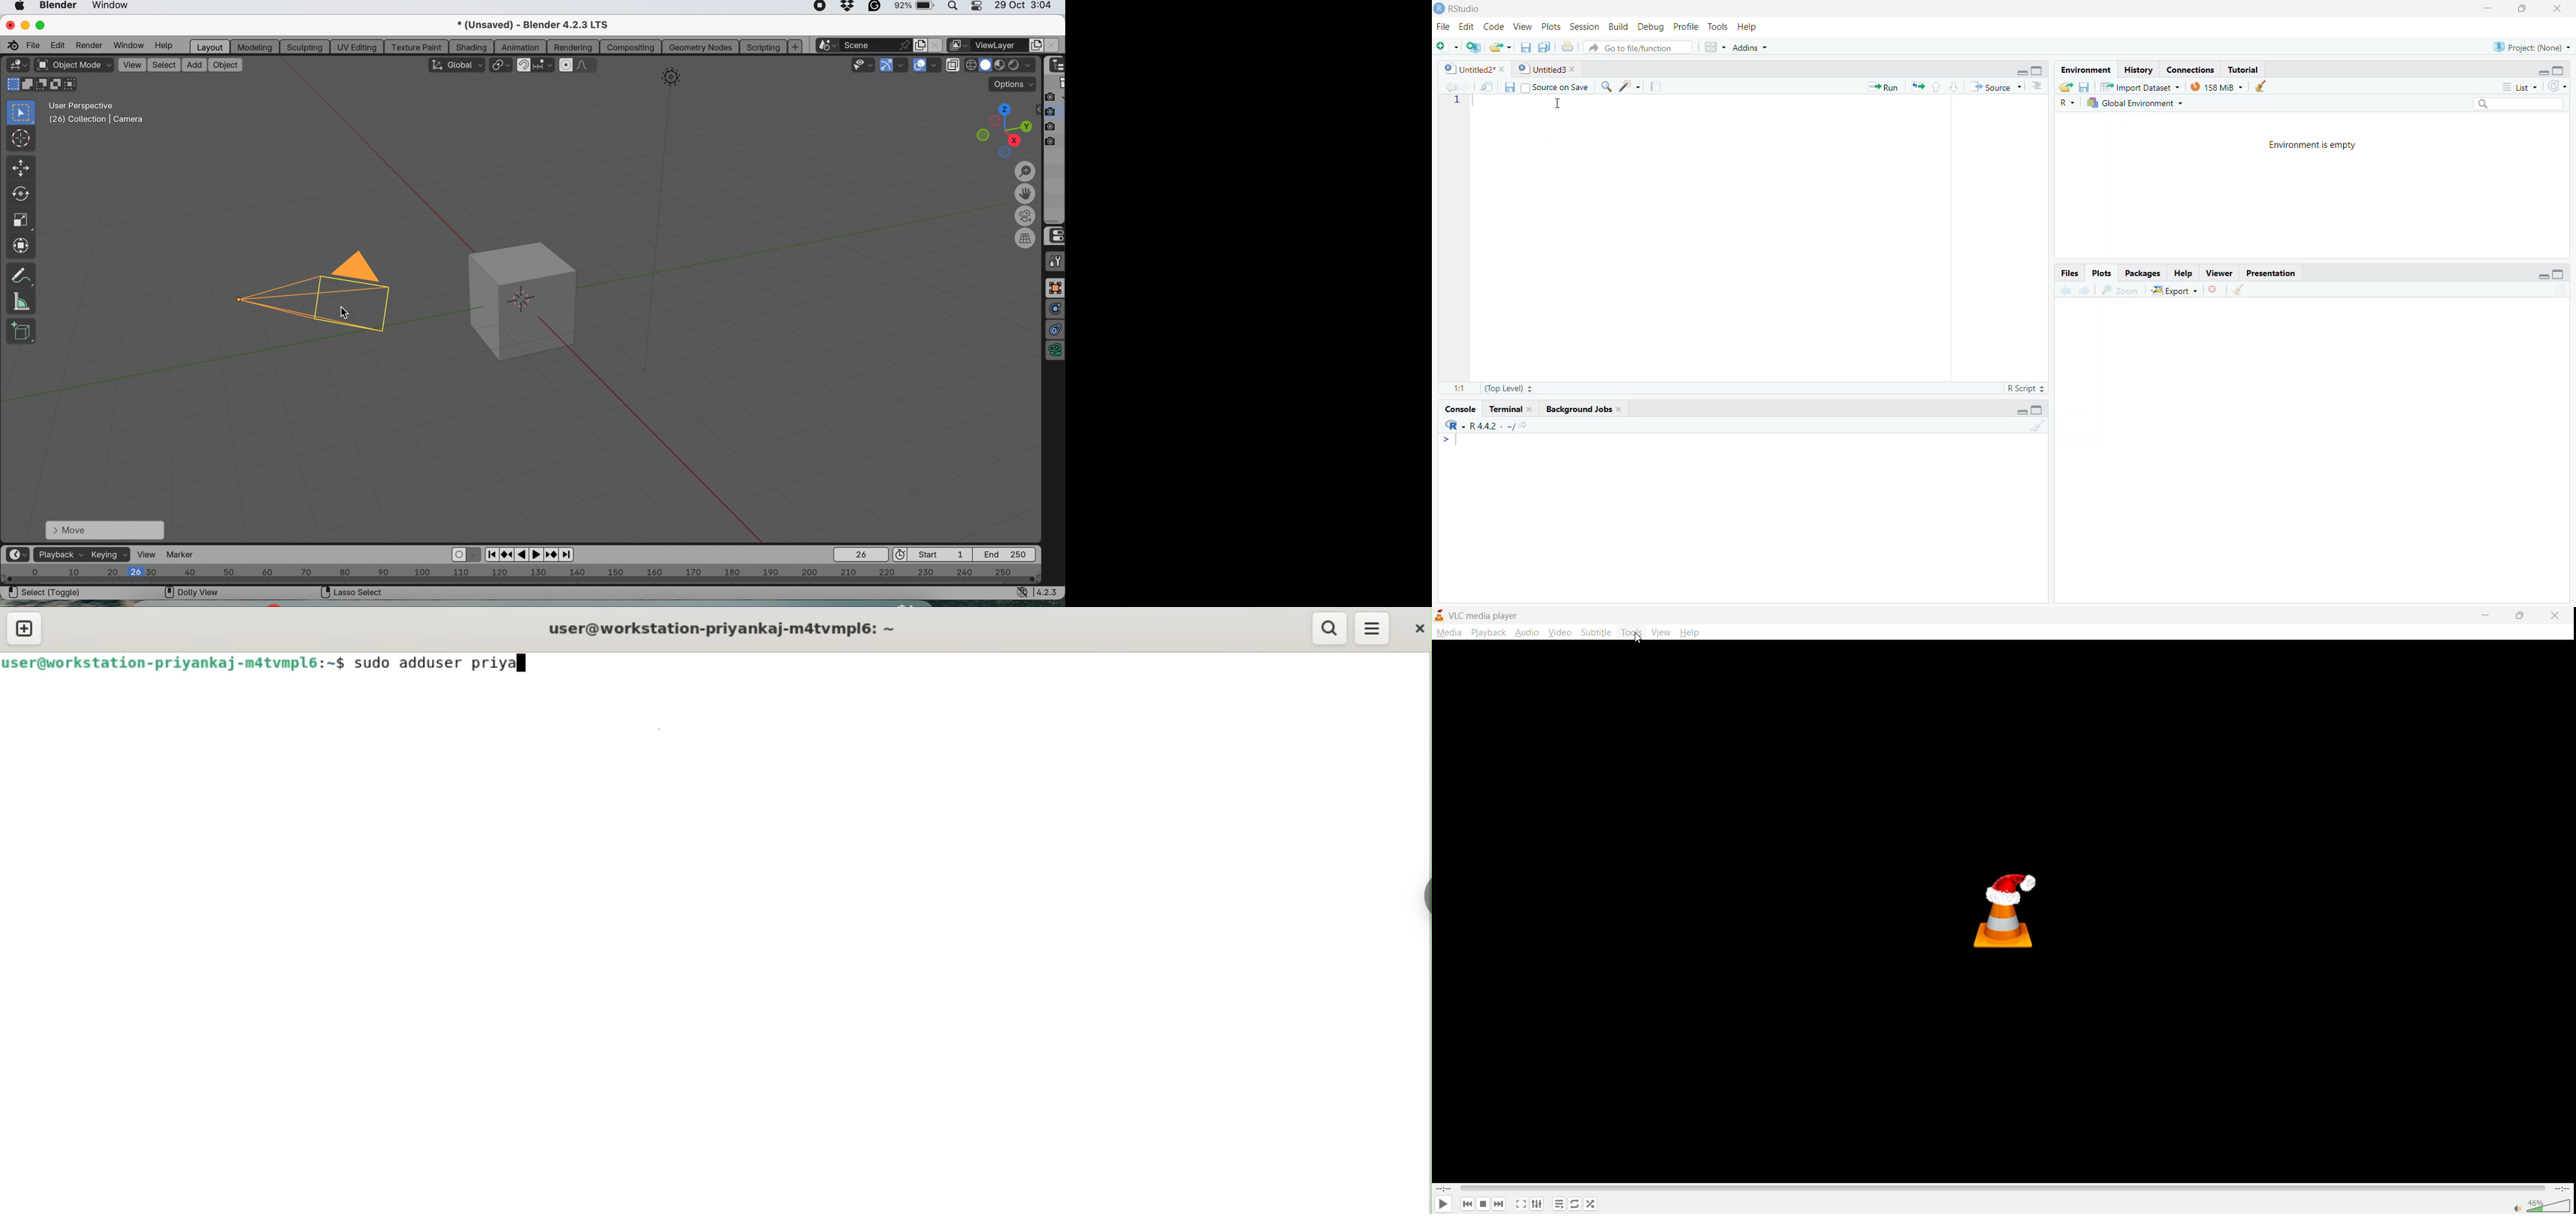  What do you see at coordinates (2554, 70) in the screenshot?
I see `minimize/maximize` at bounding box center [2554, 70].